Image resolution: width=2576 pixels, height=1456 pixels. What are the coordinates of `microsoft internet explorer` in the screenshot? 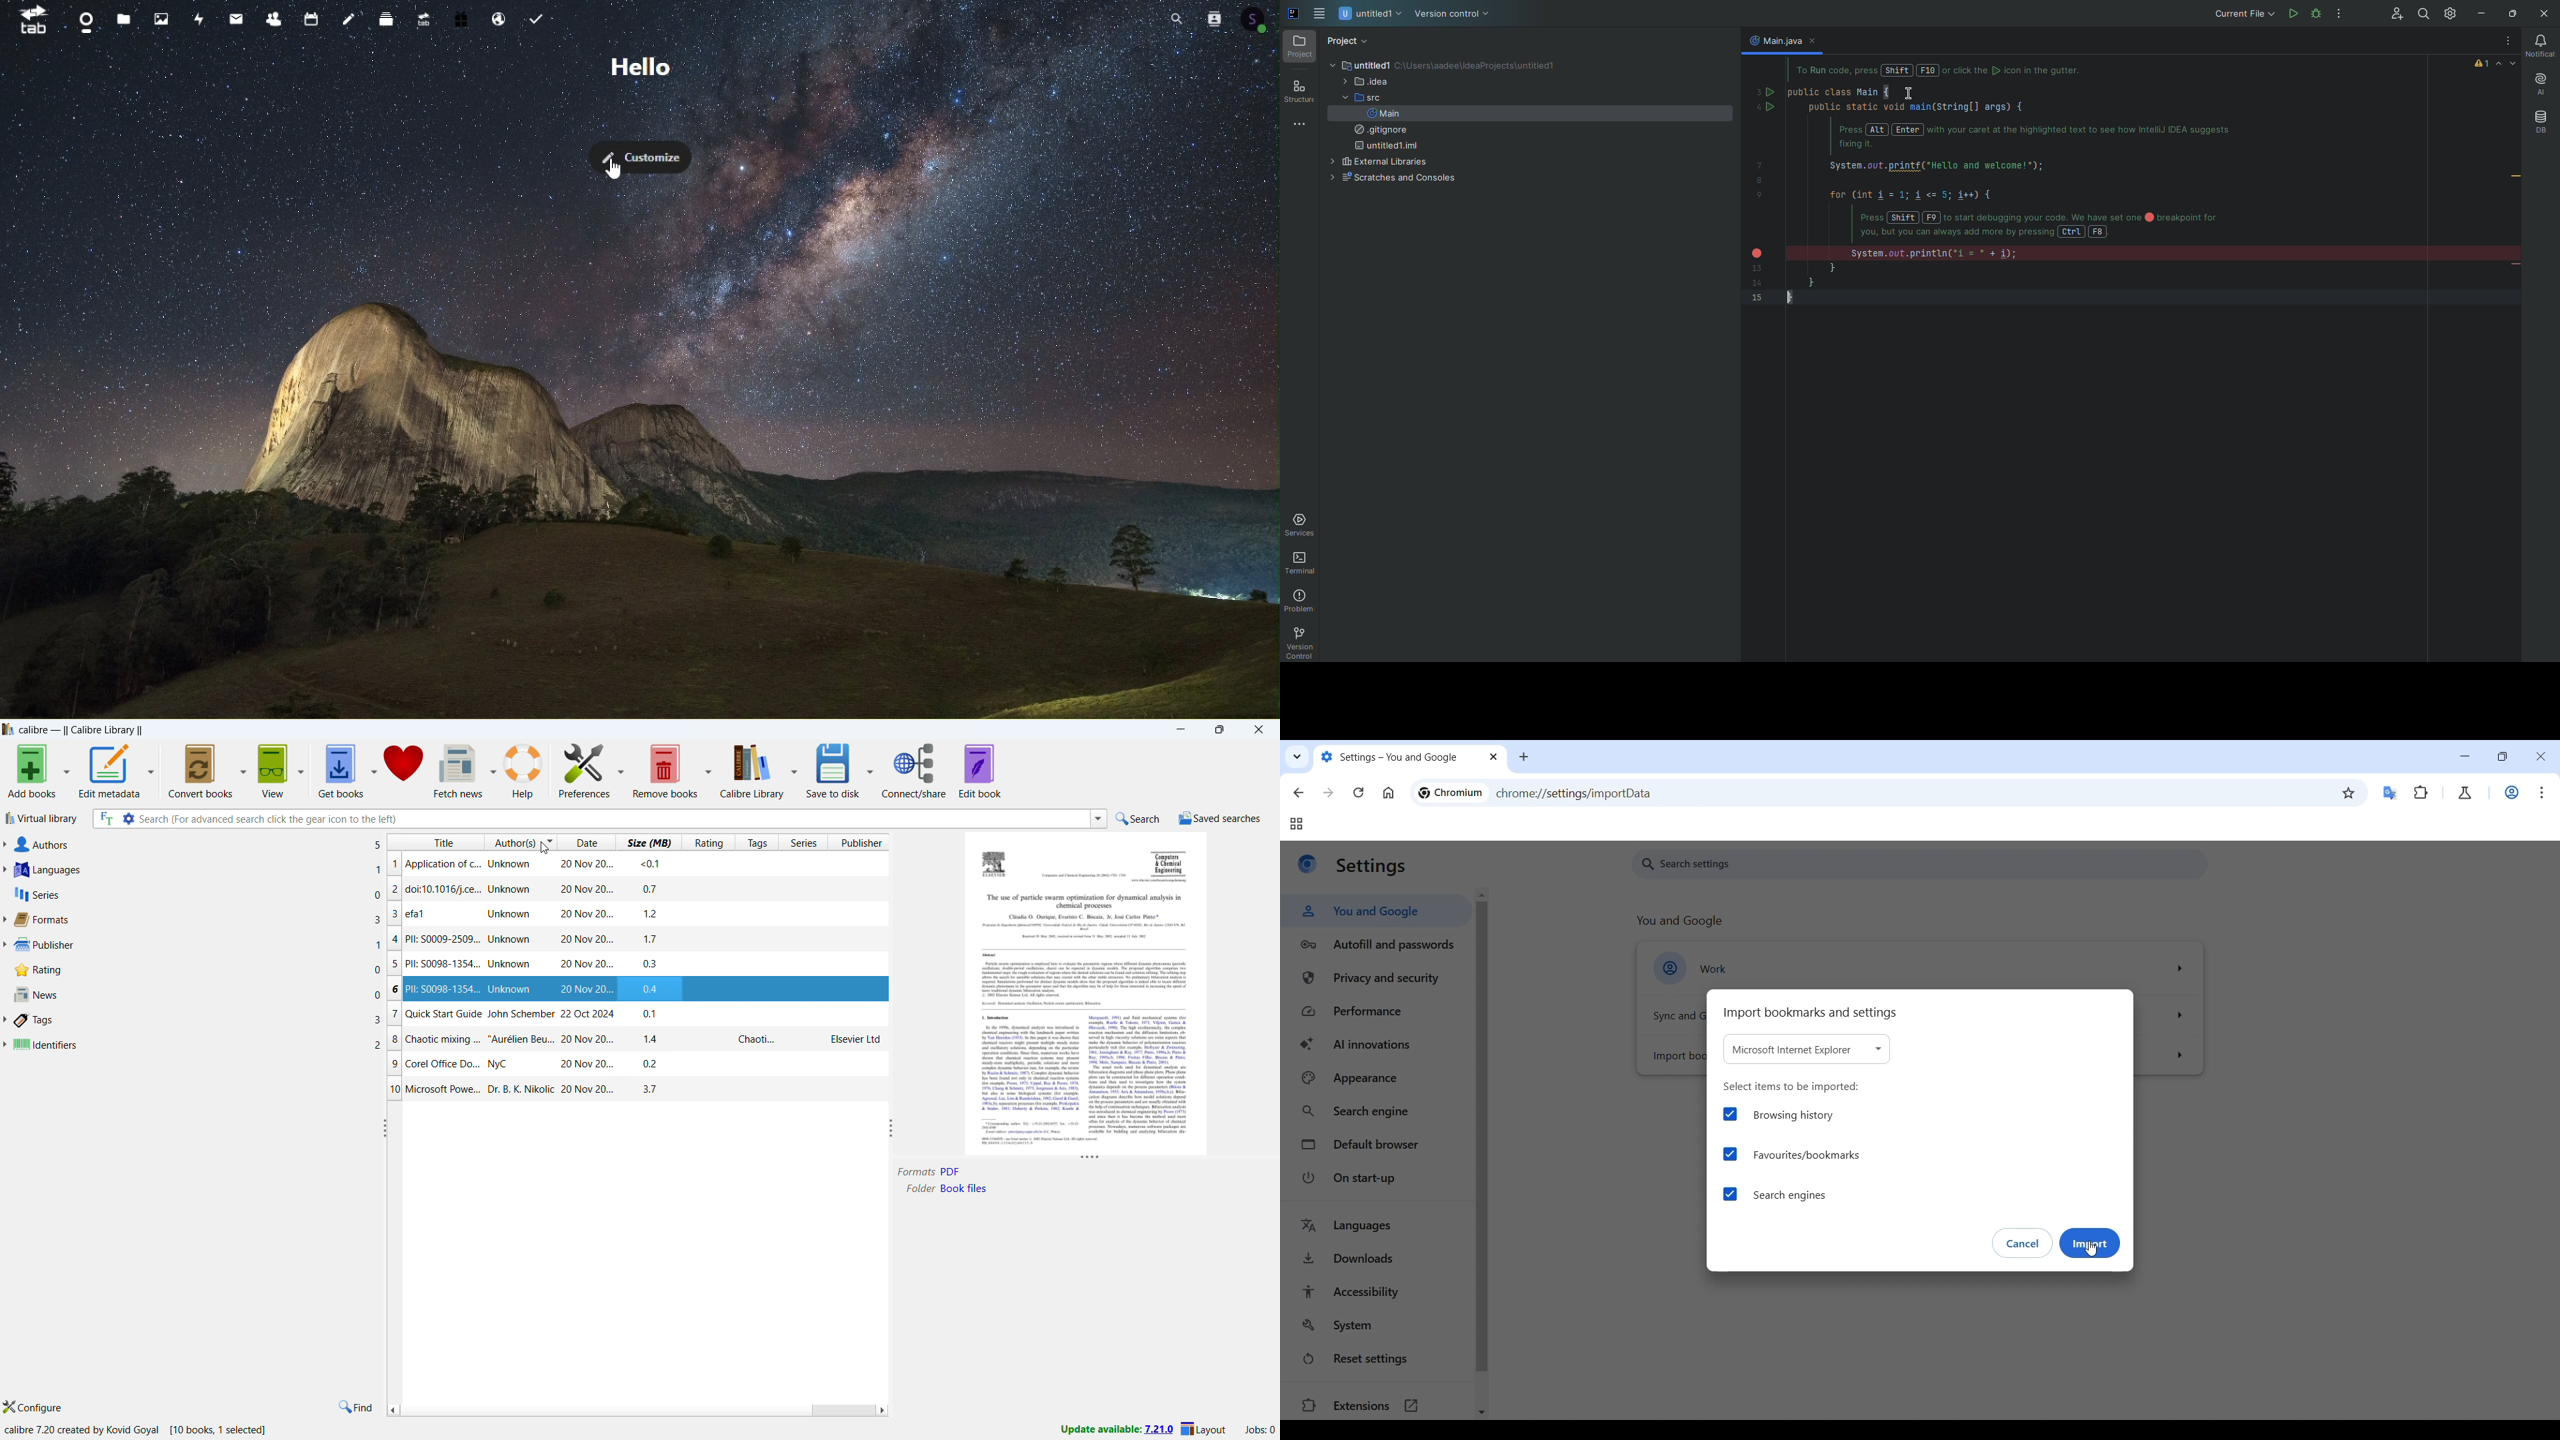 It's located at (1807, 1049).